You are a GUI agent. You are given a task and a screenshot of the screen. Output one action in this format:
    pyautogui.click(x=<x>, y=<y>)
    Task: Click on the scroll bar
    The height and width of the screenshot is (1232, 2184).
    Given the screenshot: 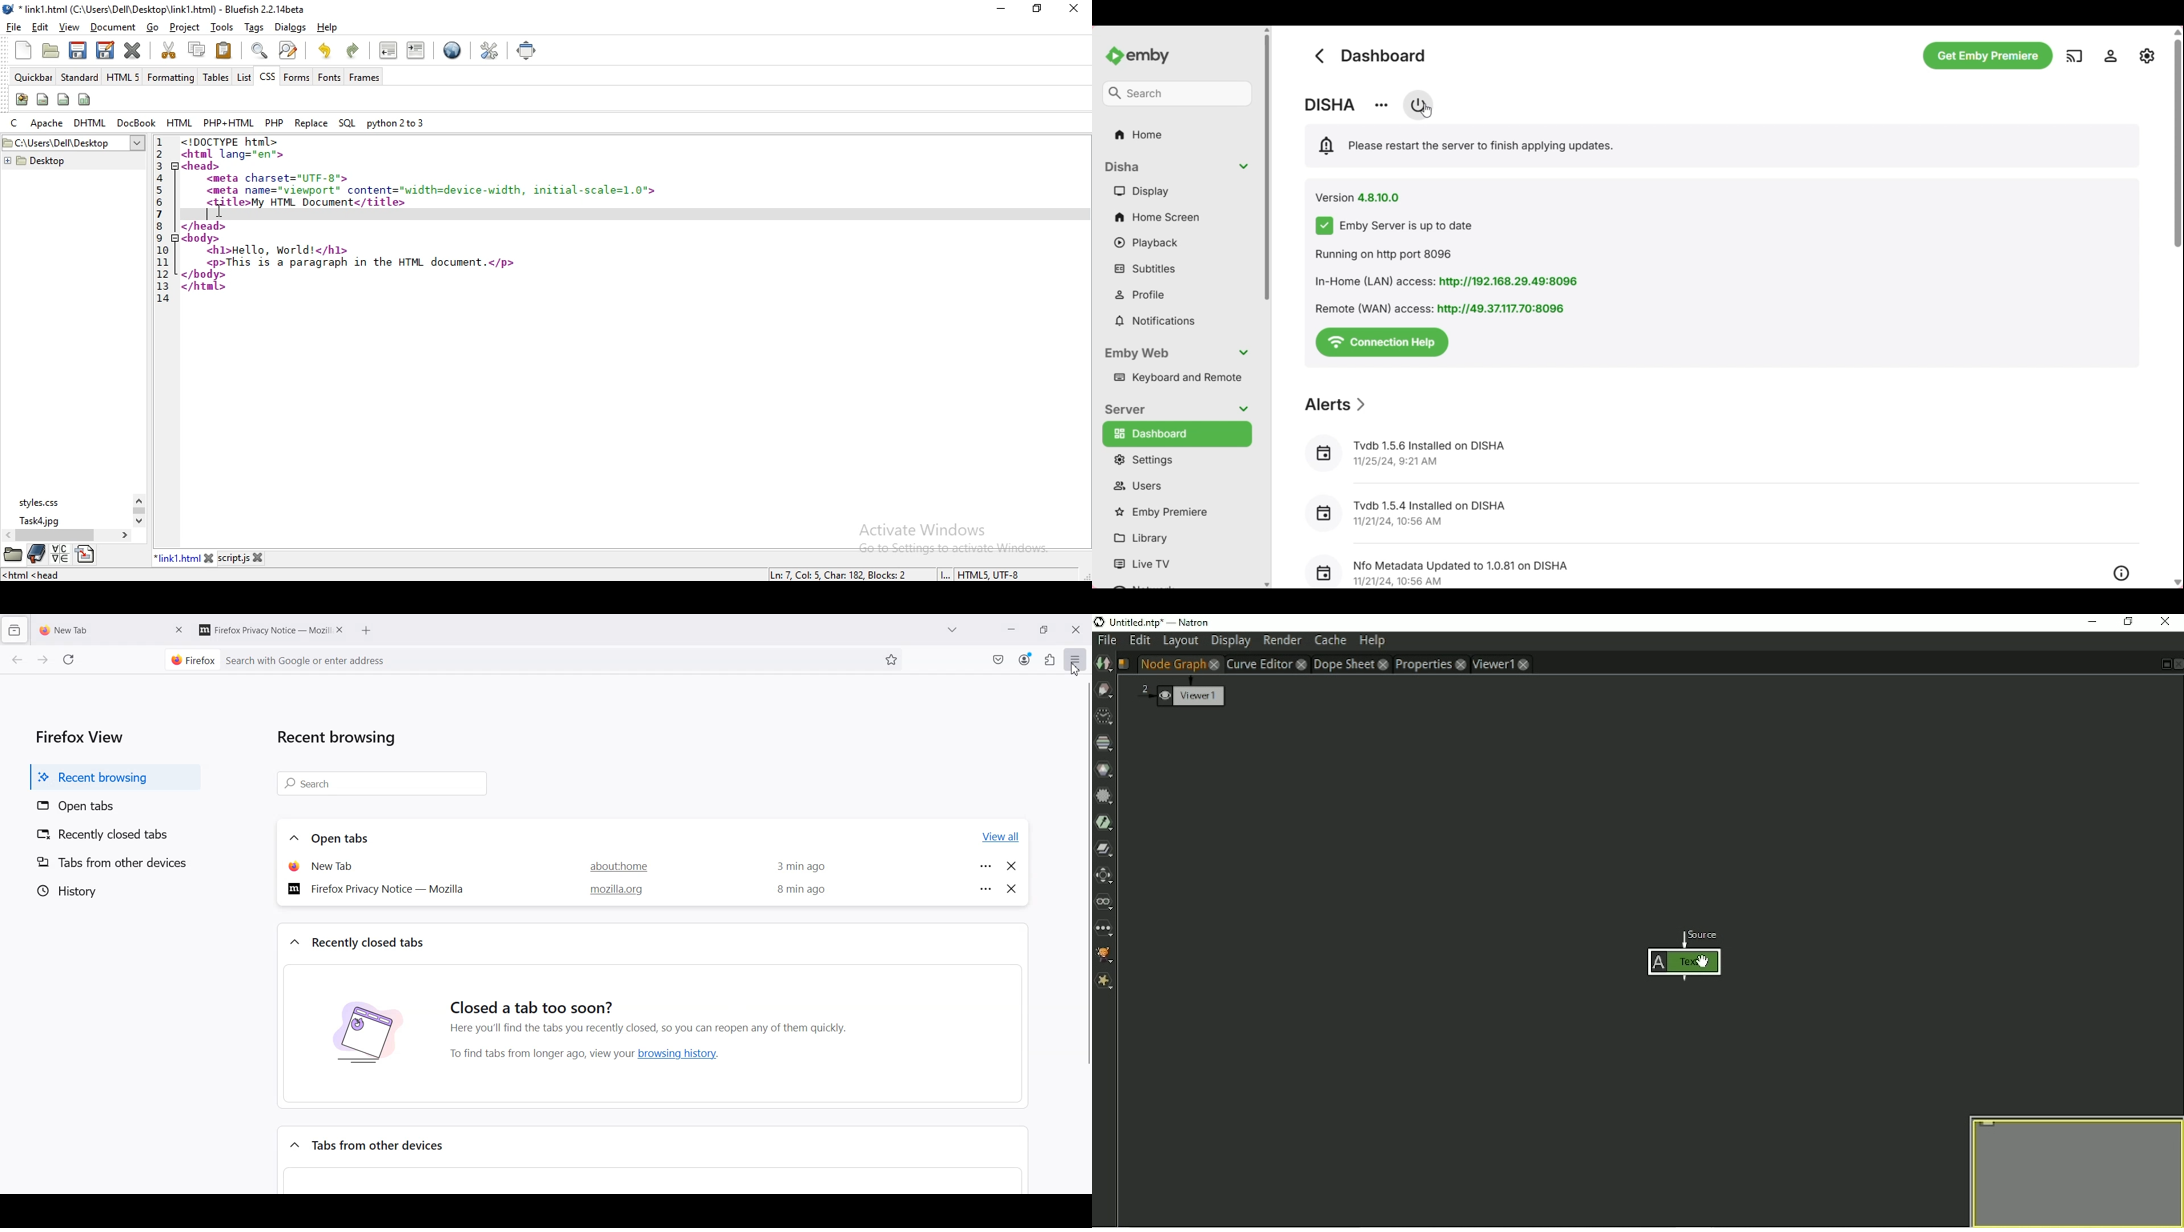 What is the action you would take?
    pyautogui.click(x=139, y=511)
    